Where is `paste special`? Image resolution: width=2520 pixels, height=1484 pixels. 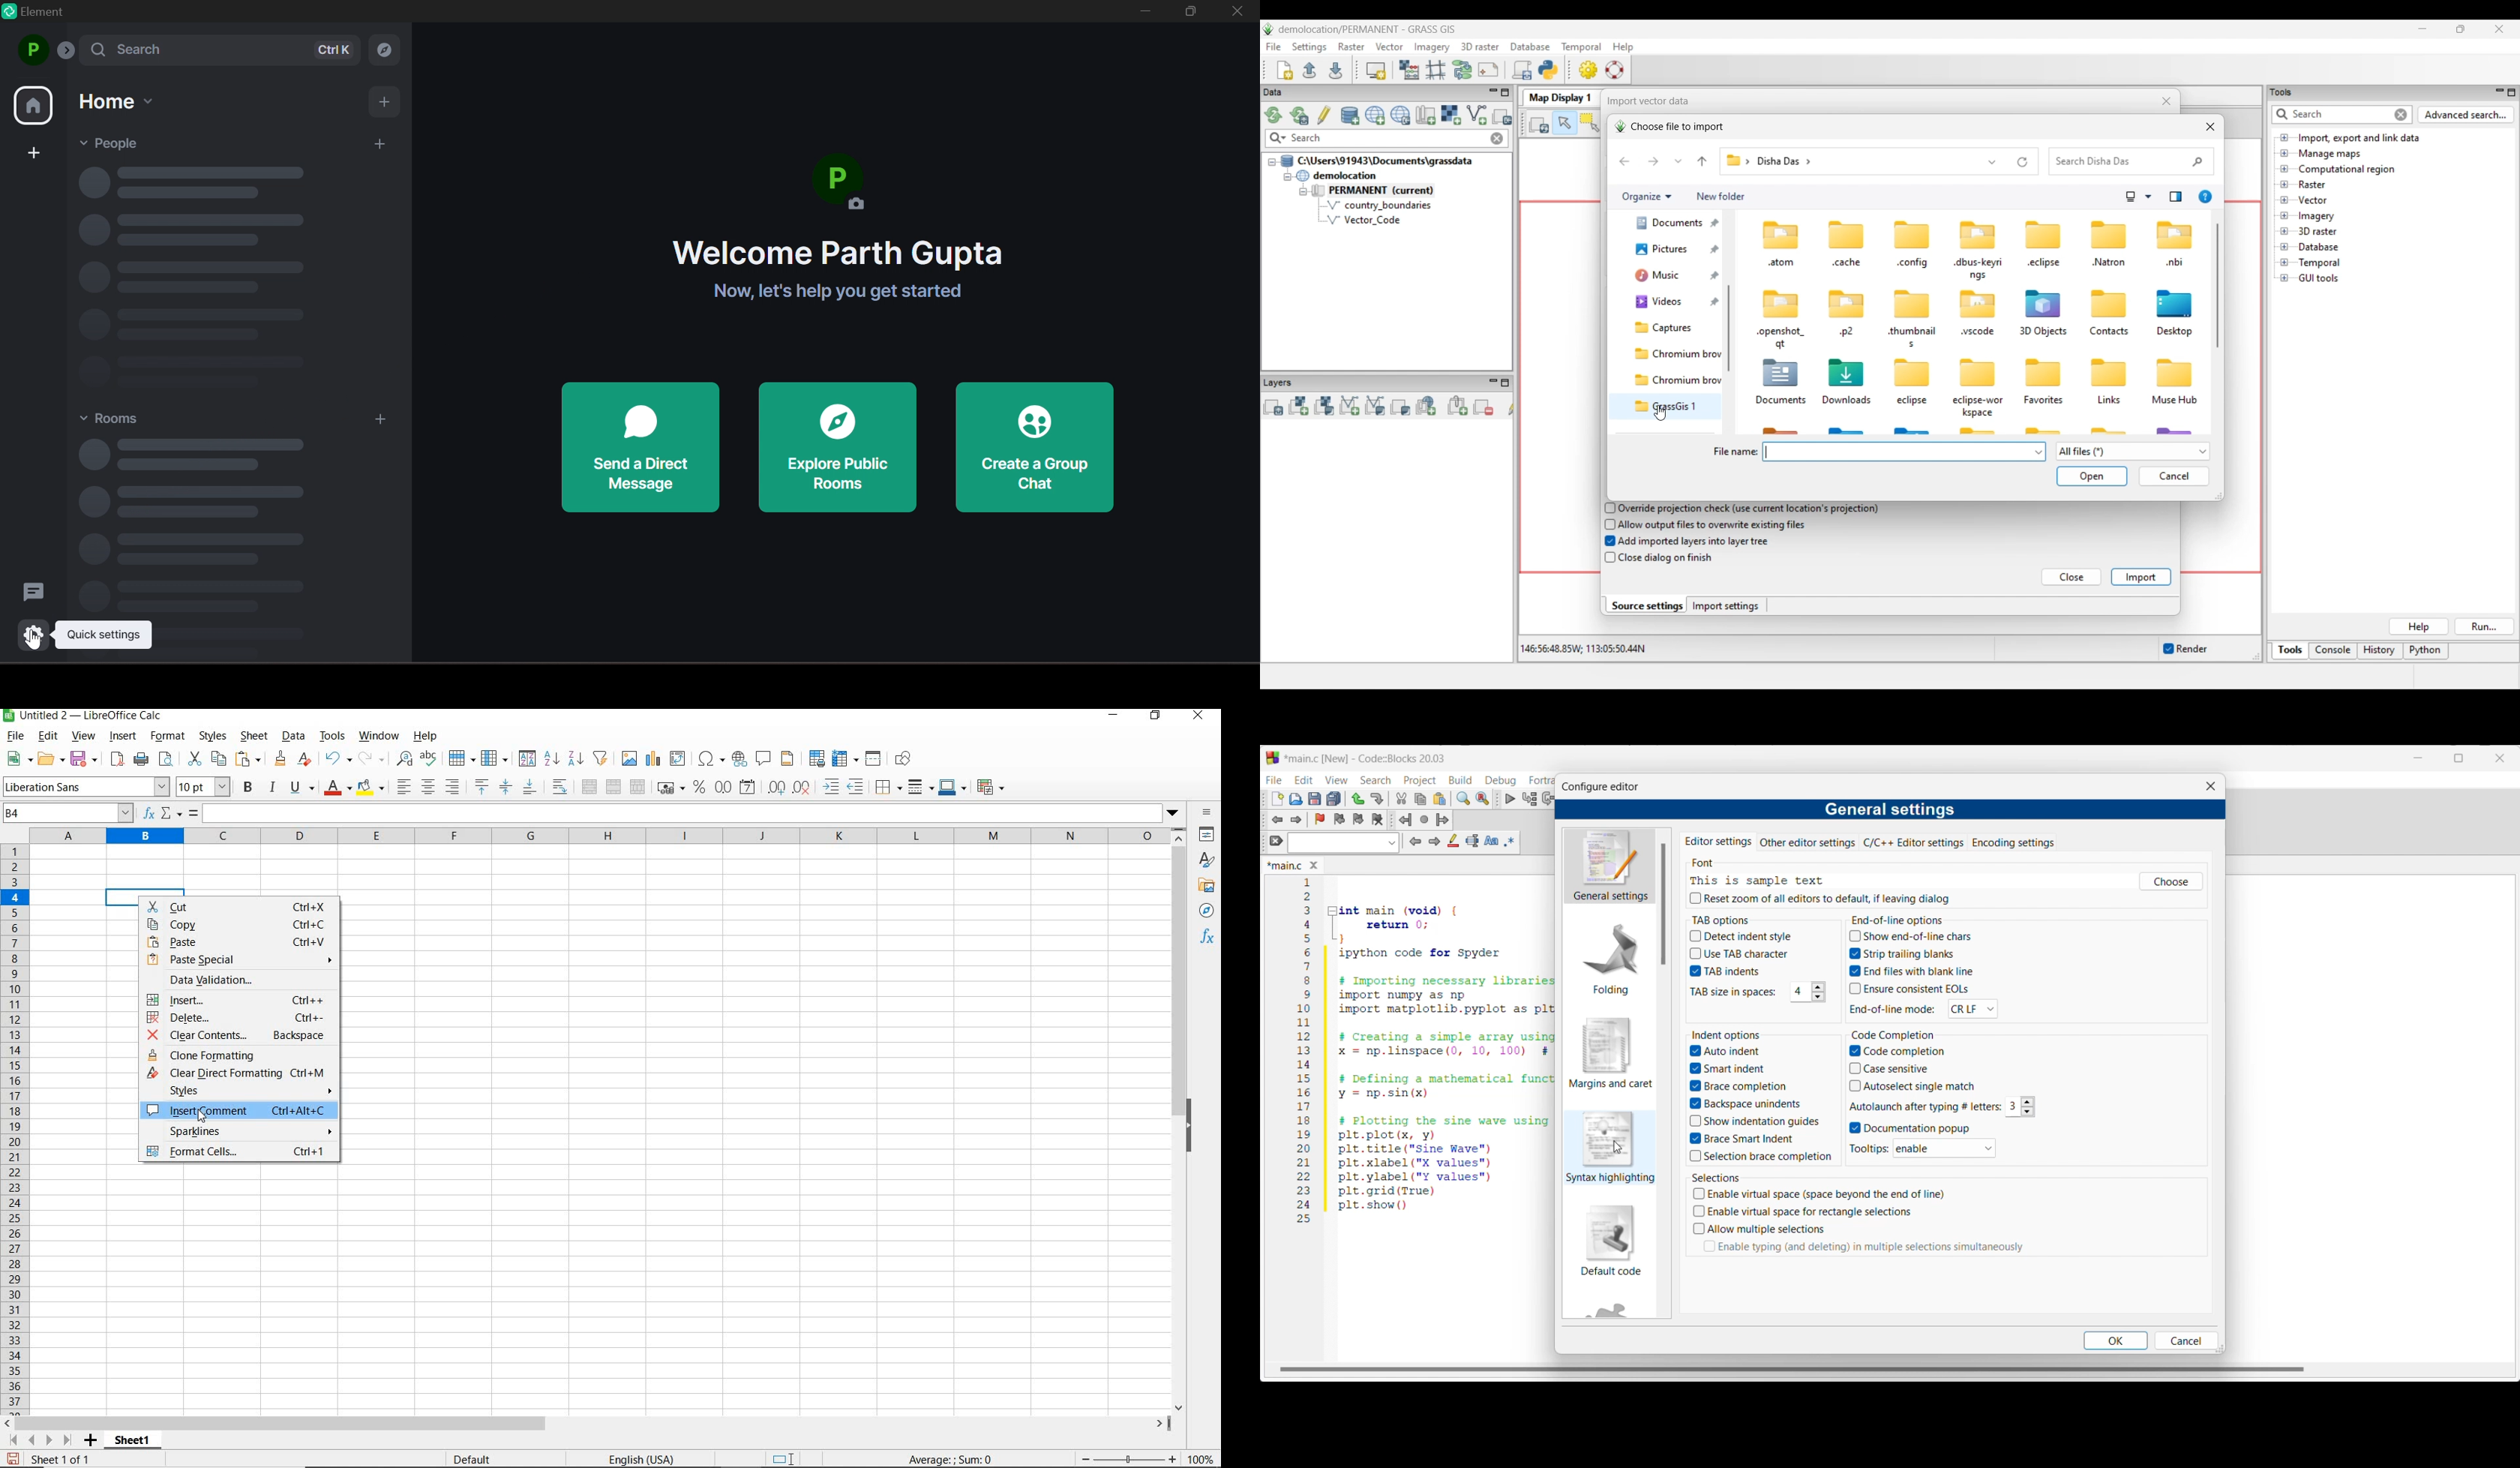 paste special is located at coordinates (240, 960).